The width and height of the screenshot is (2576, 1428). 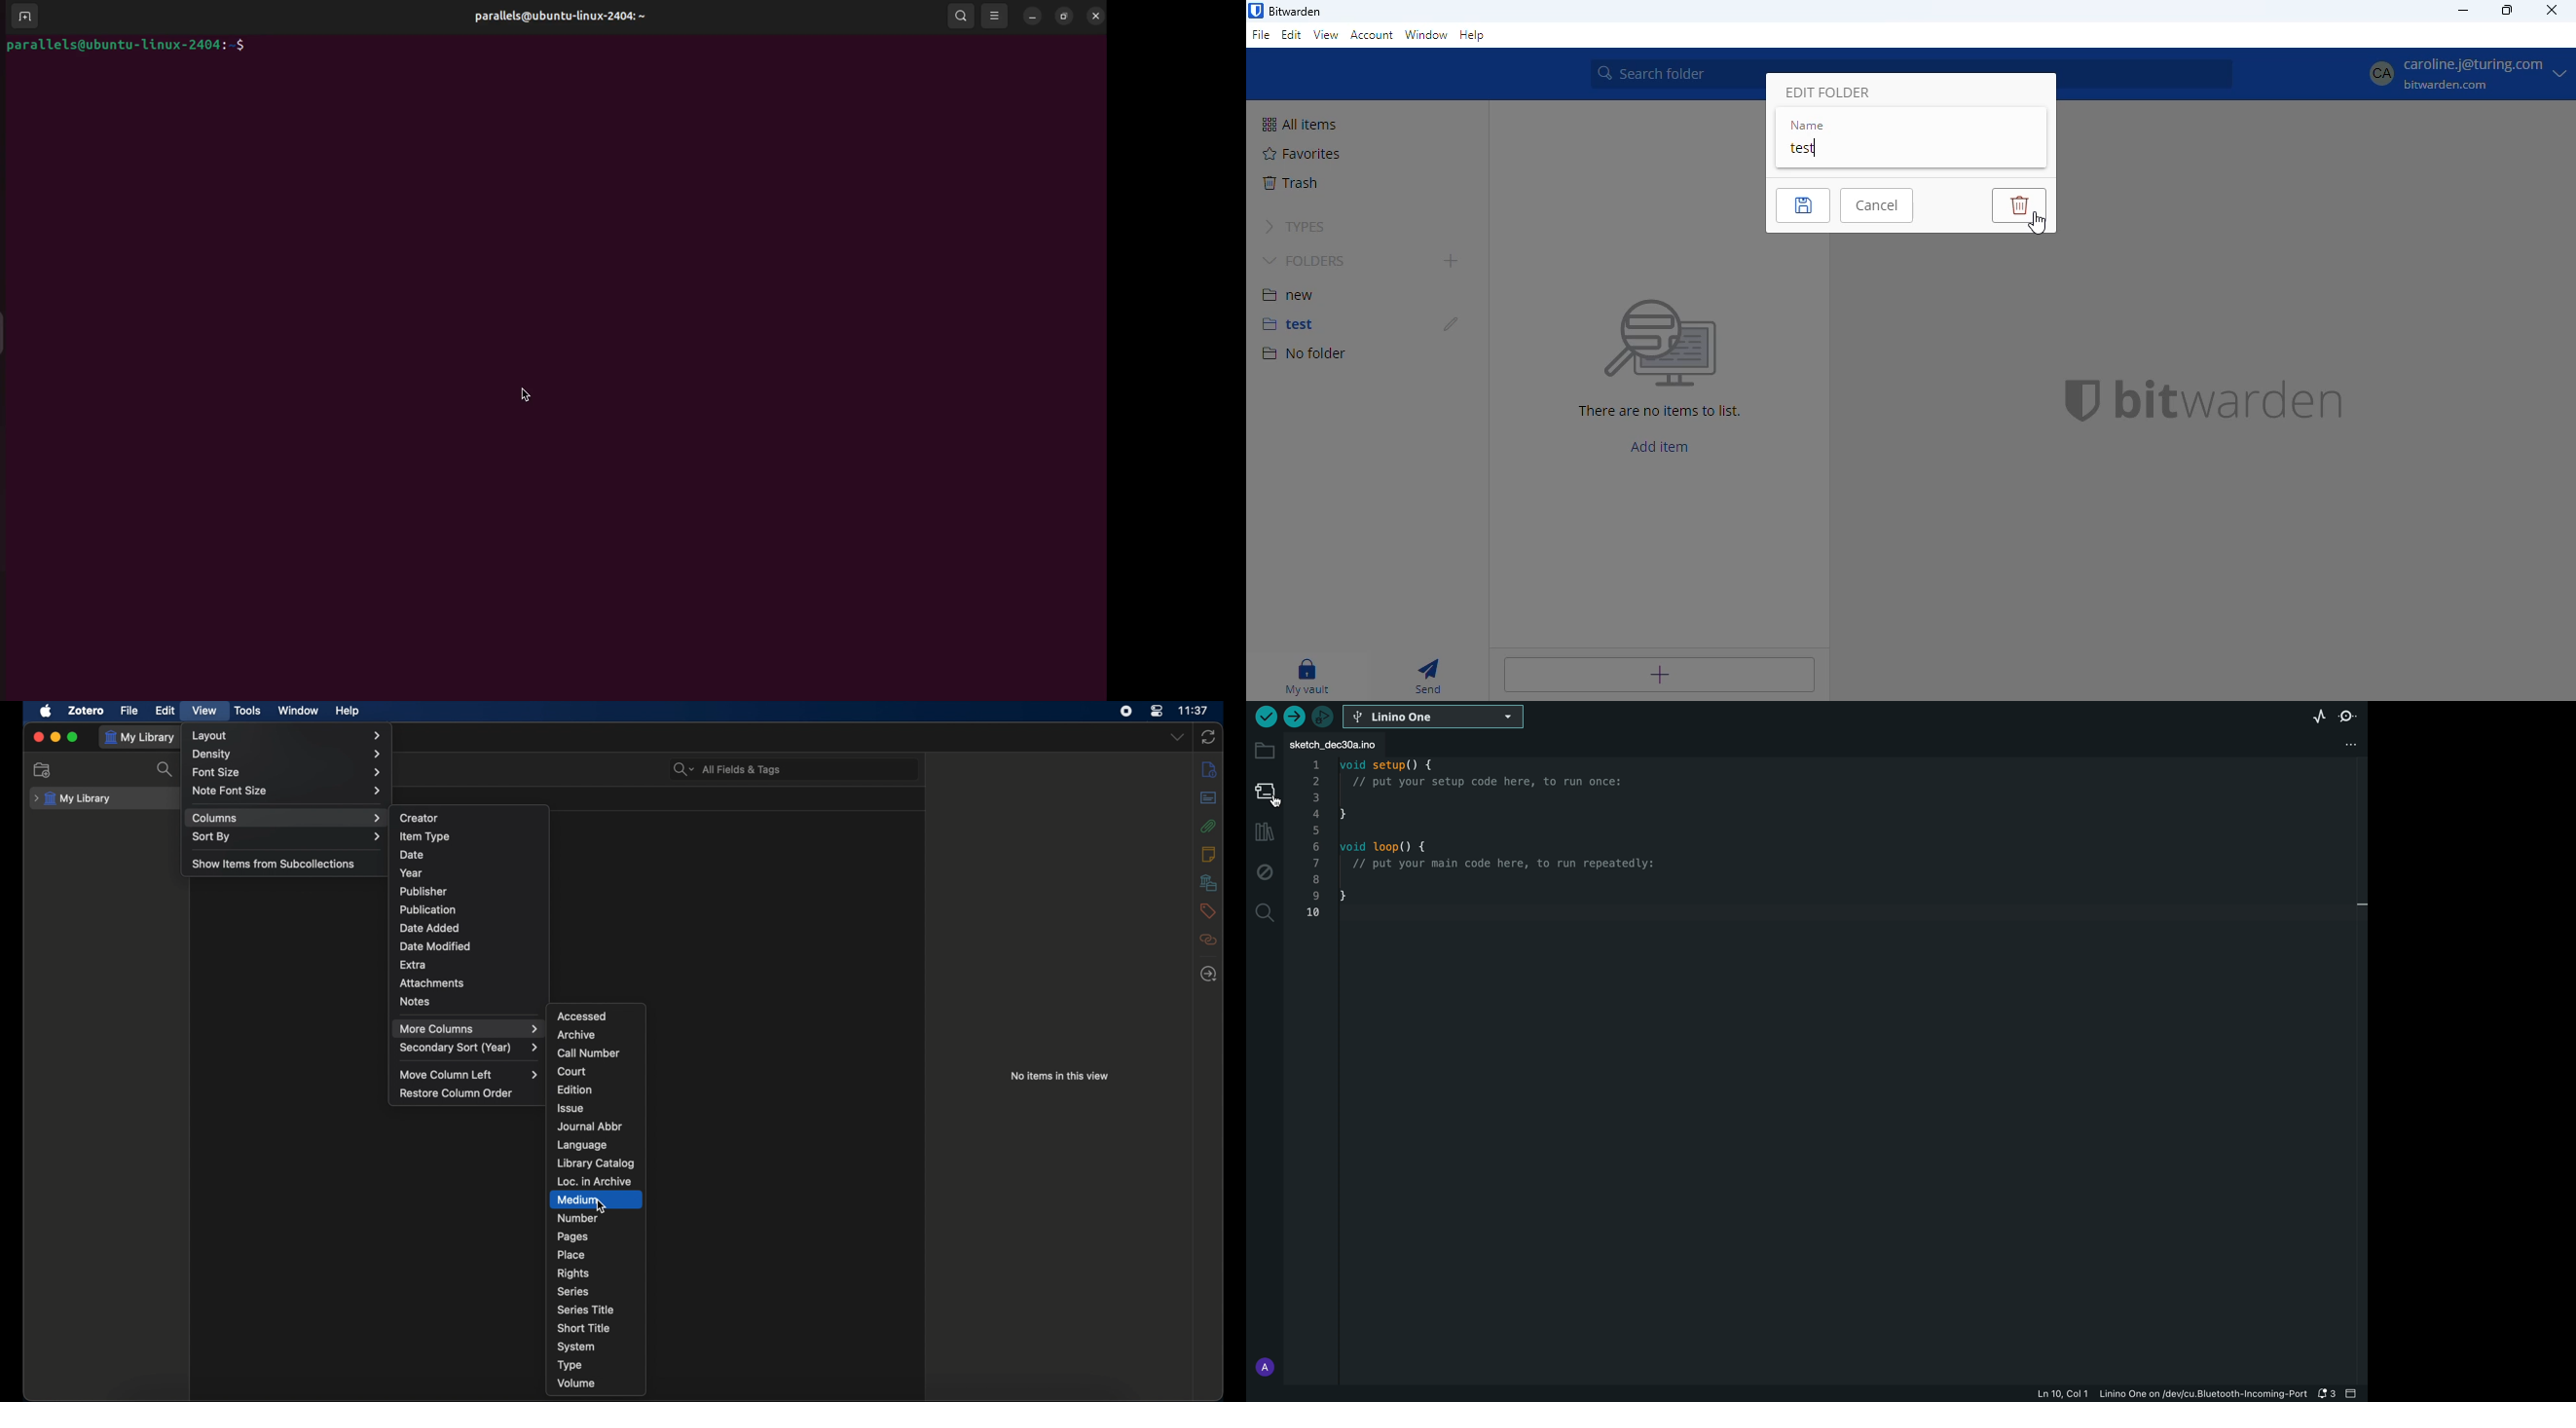 I want to click on system, so click(x=577, y=1347).